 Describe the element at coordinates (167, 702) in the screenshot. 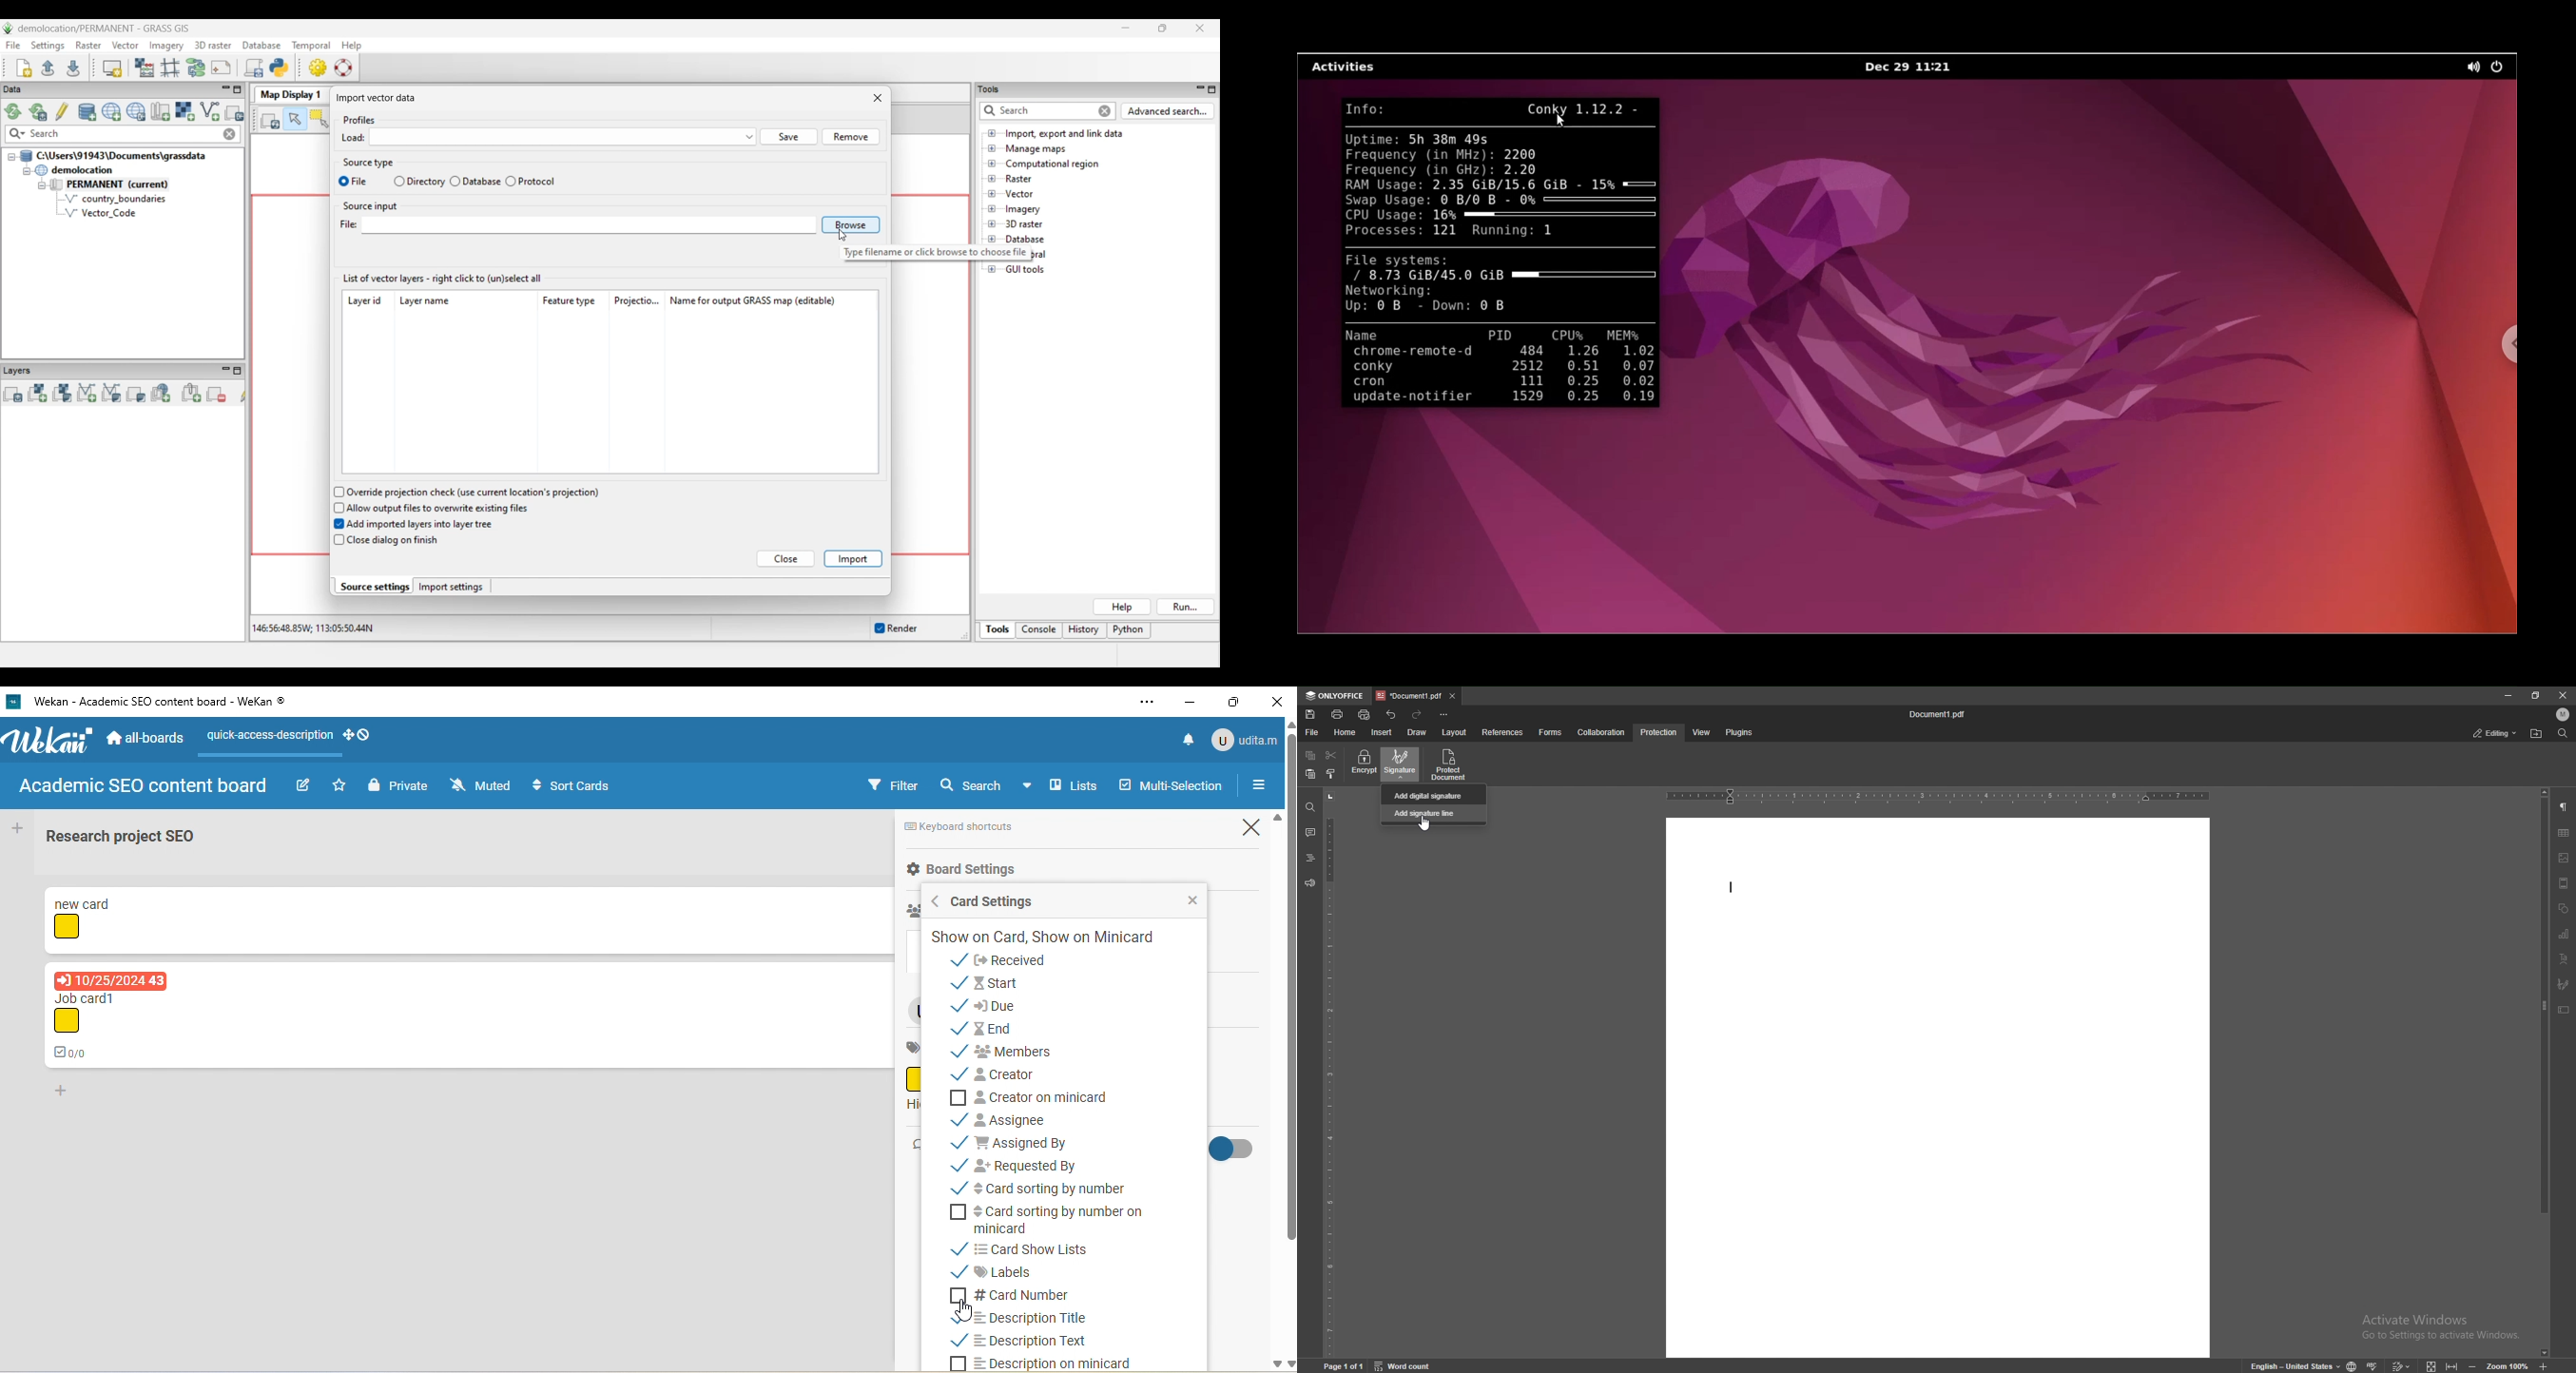

I see `‘Wekan - Academic SEO content board - WeKan ©` at that location.